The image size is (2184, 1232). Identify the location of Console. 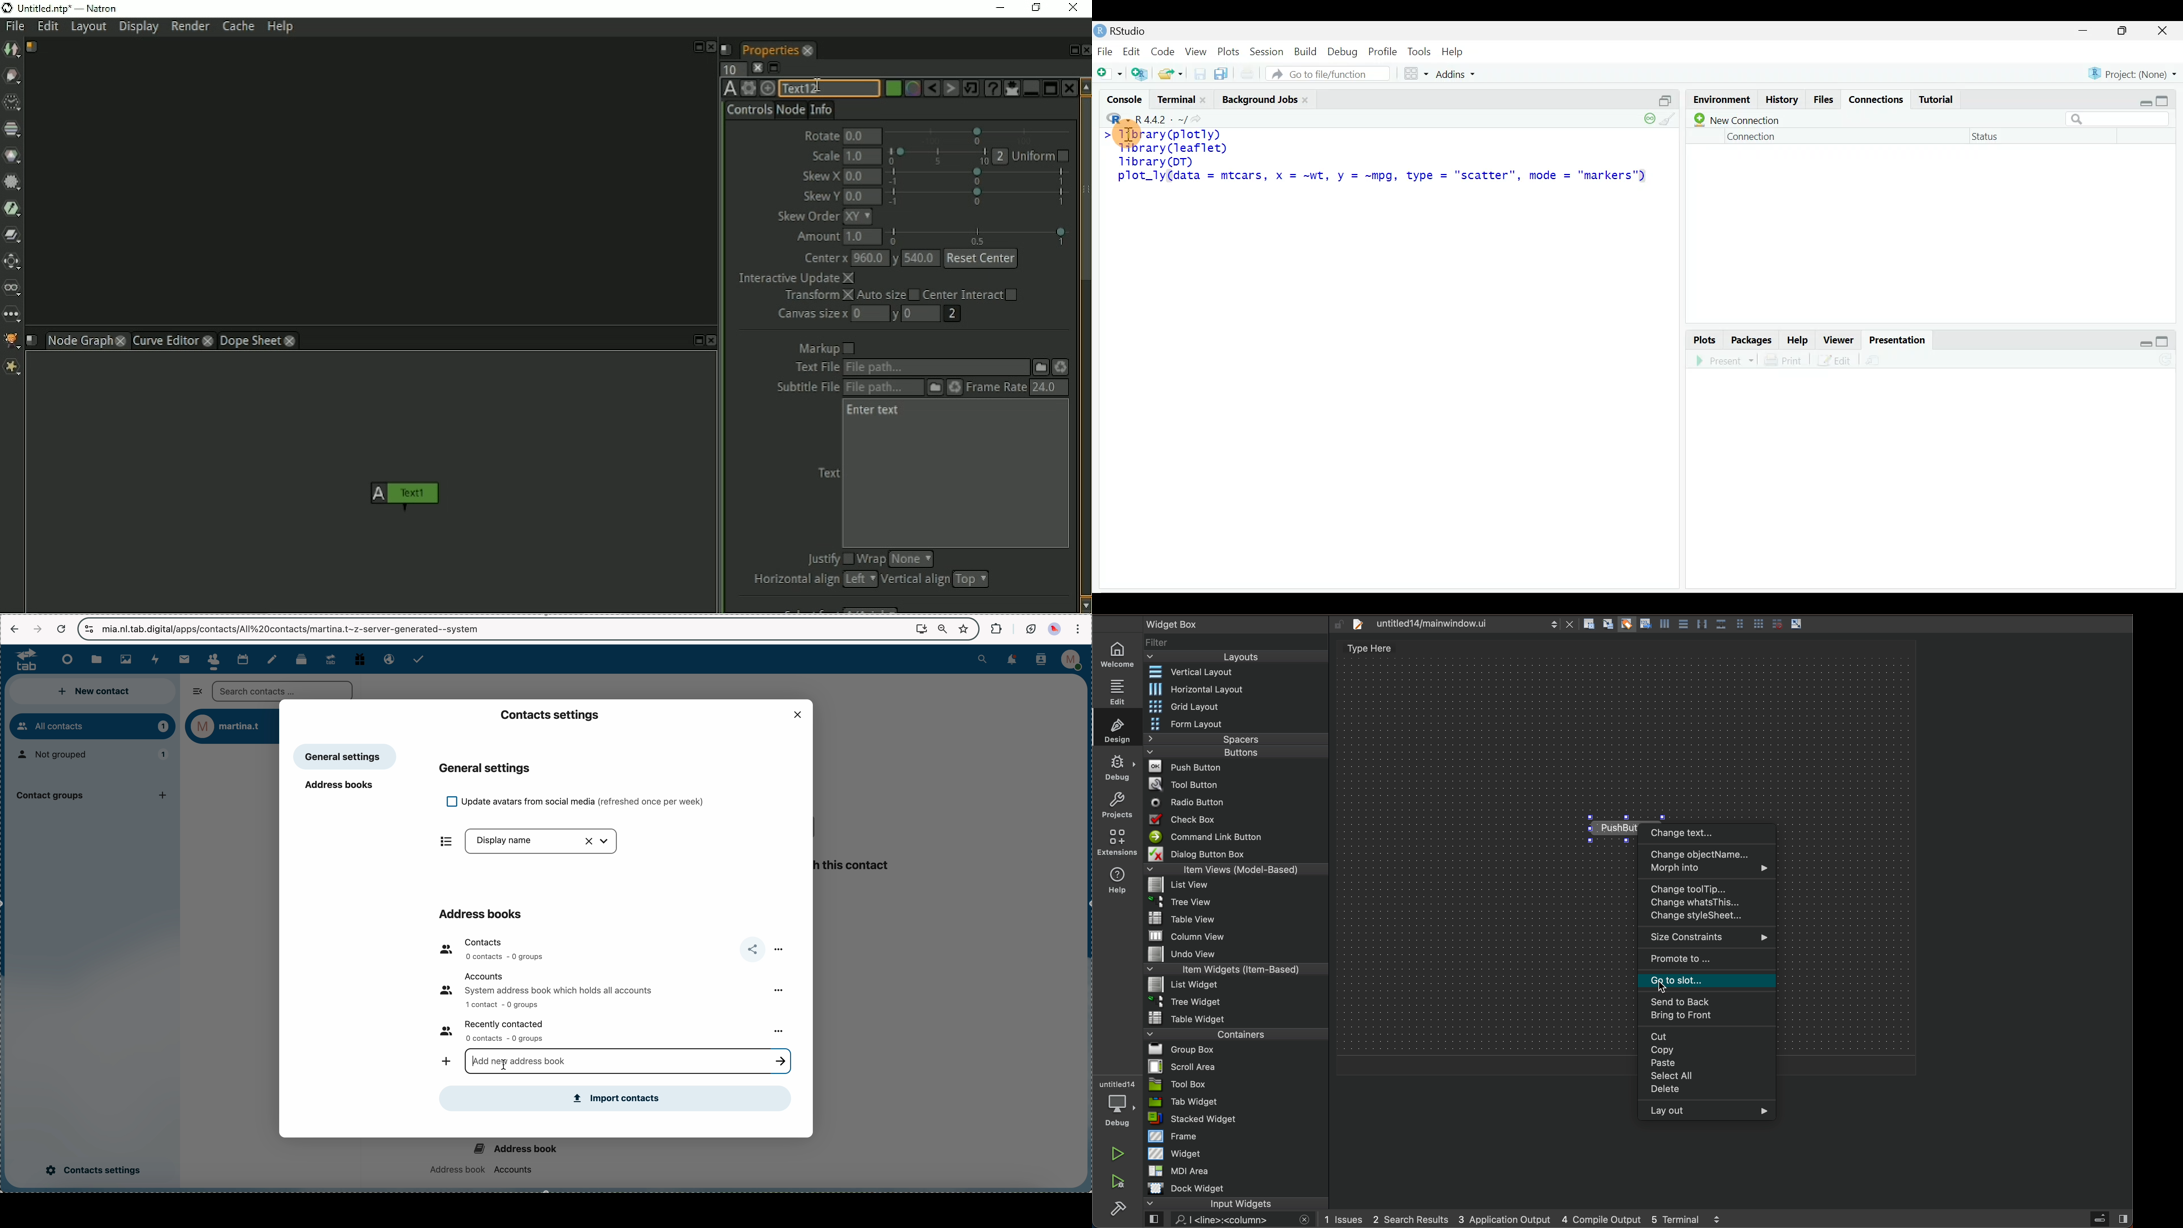
(1126, 101).